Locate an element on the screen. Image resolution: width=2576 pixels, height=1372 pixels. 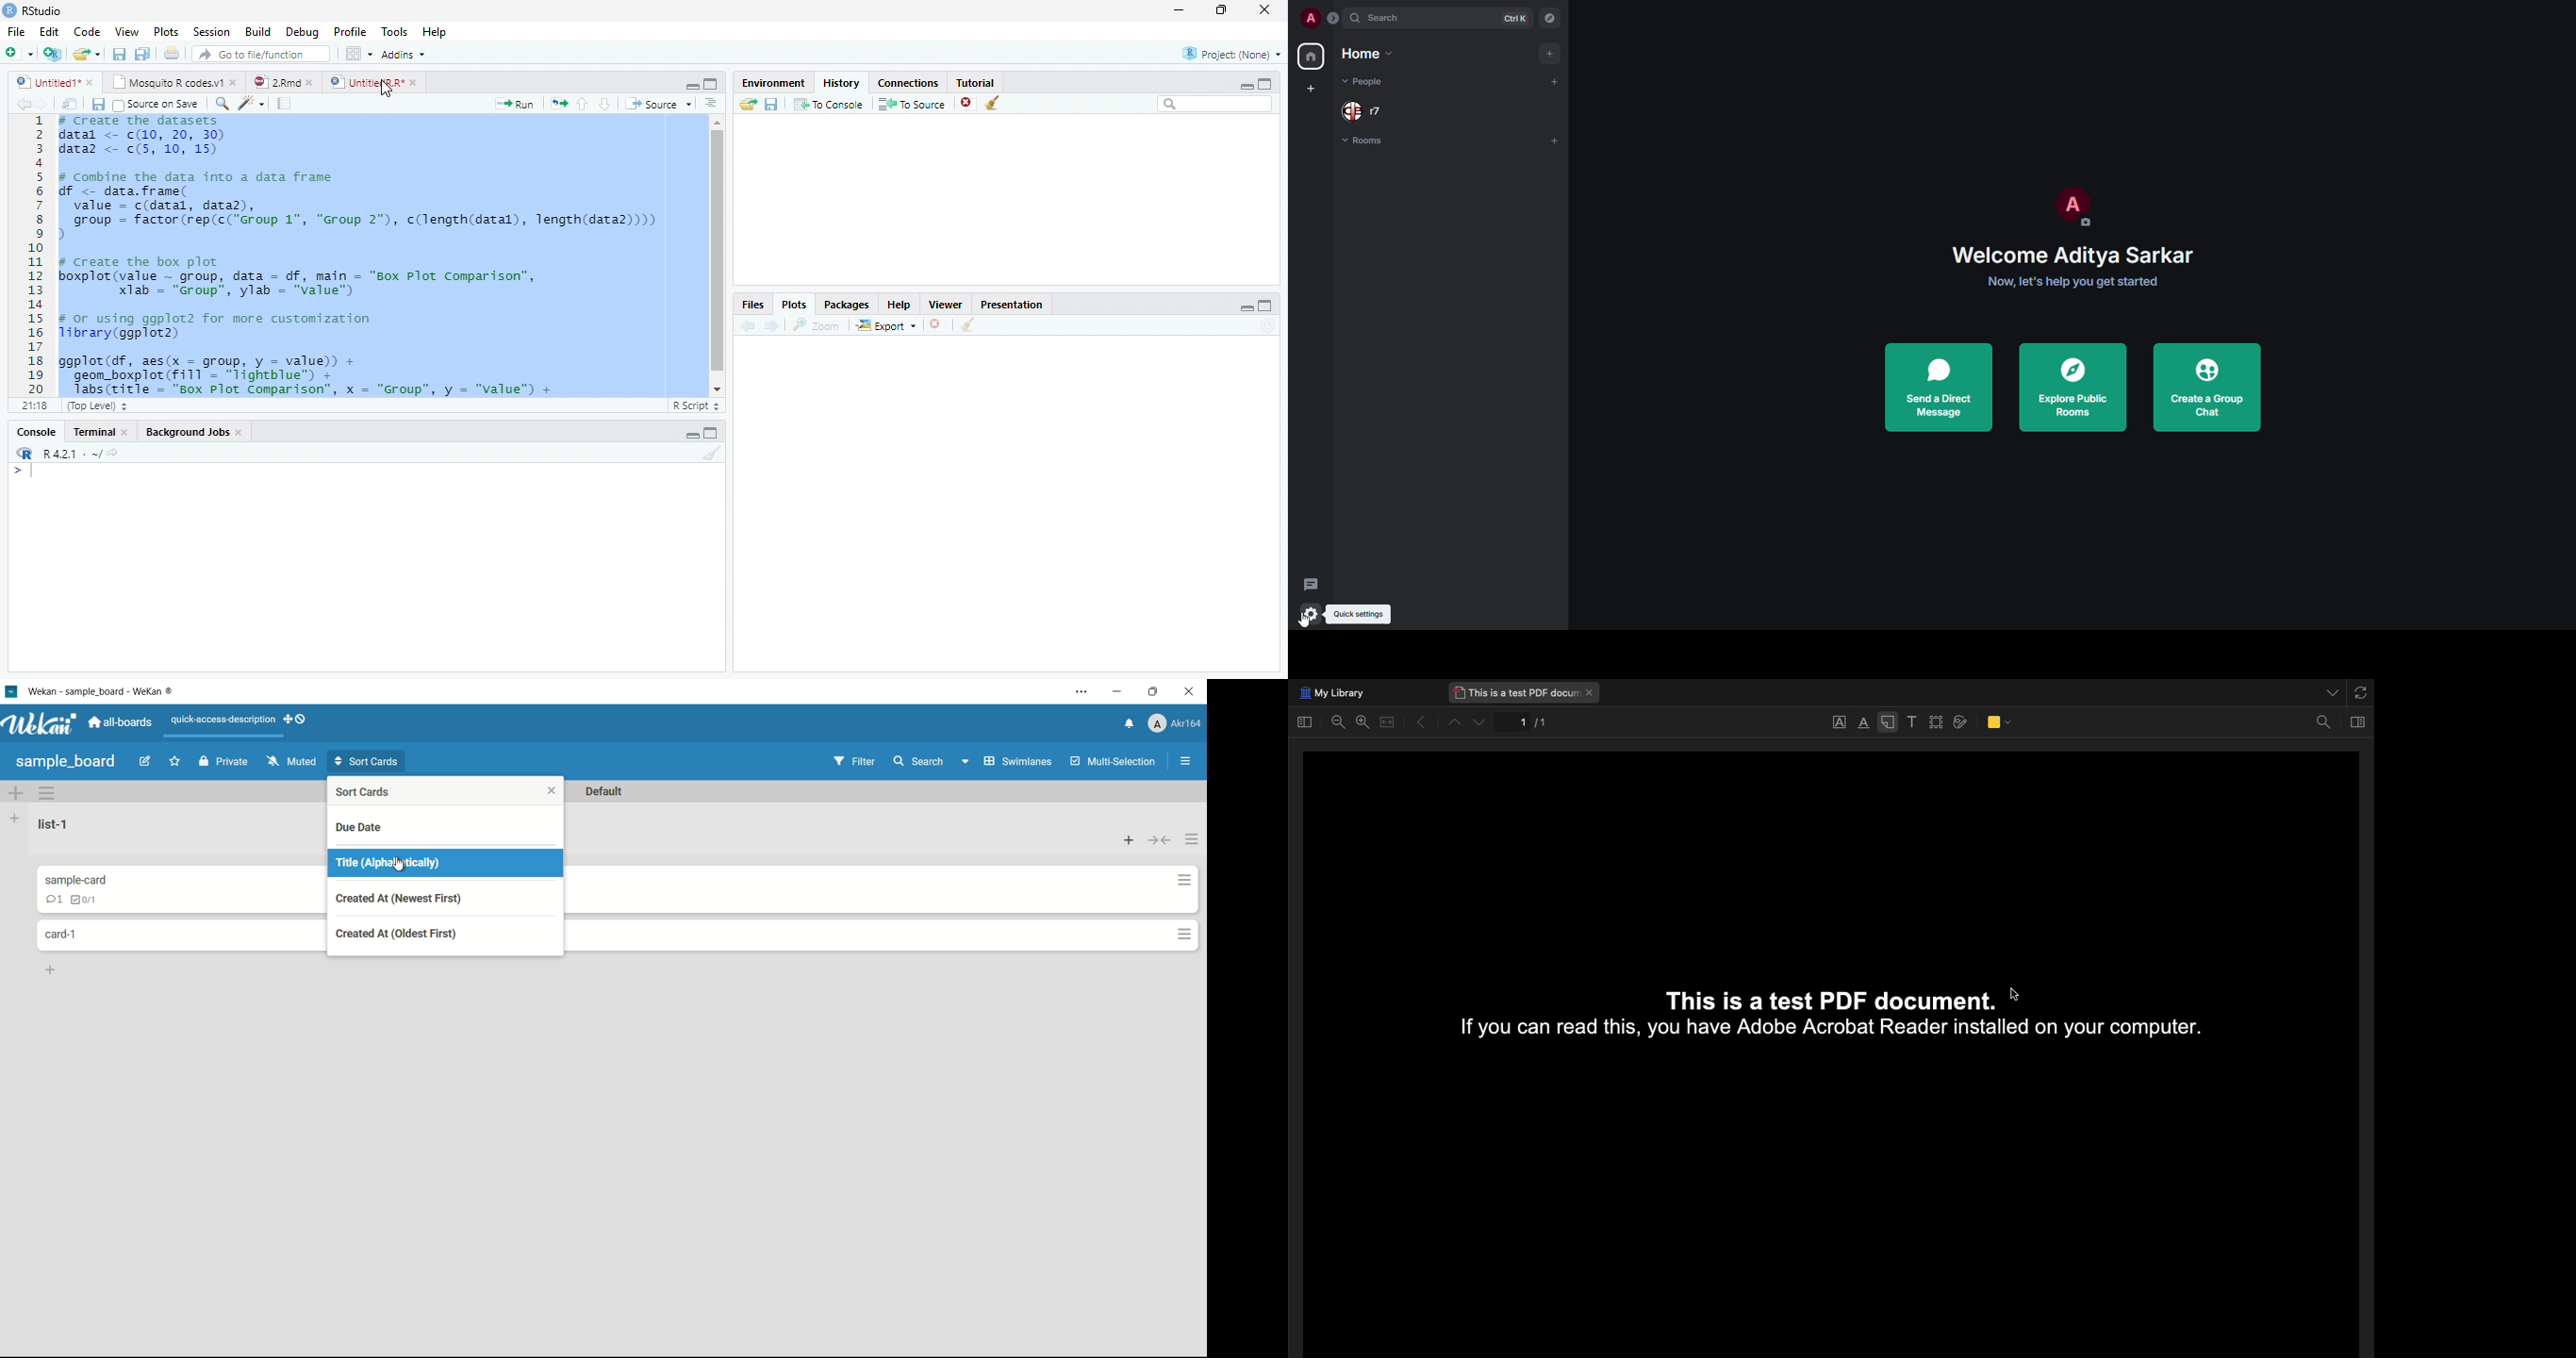
Zoom out is located at coordinates (1341, 724).